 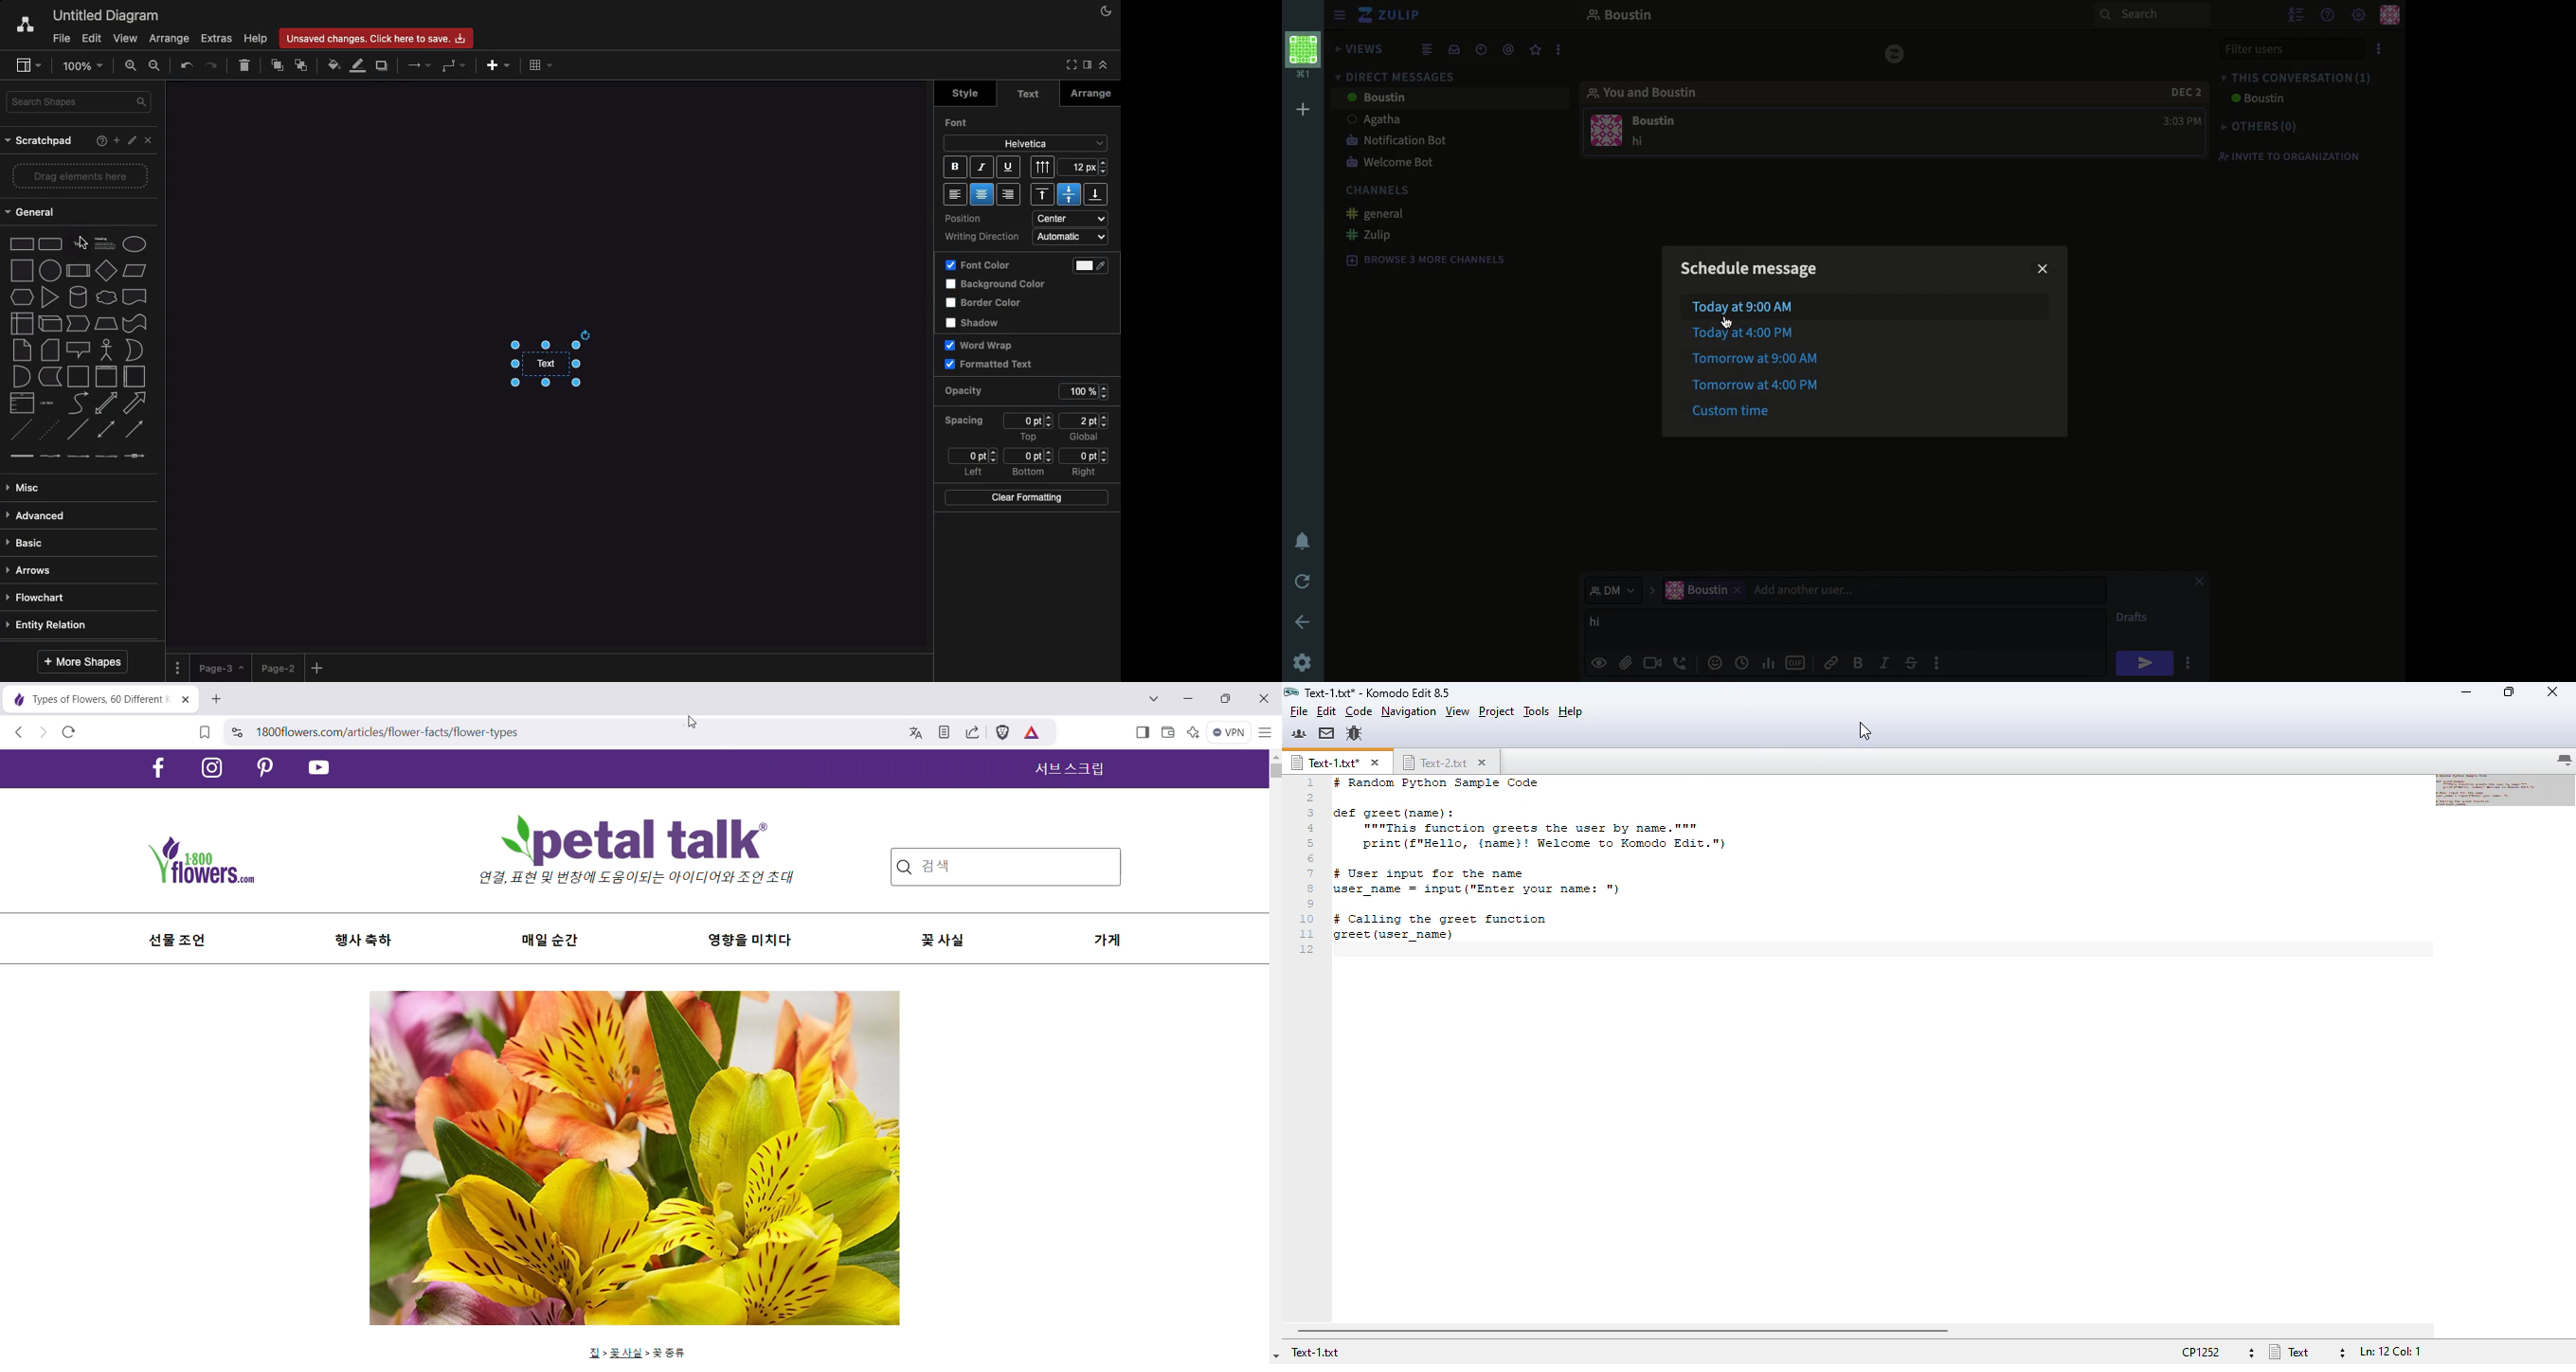 I want to click on Arrows, so click(x=32, y=571).